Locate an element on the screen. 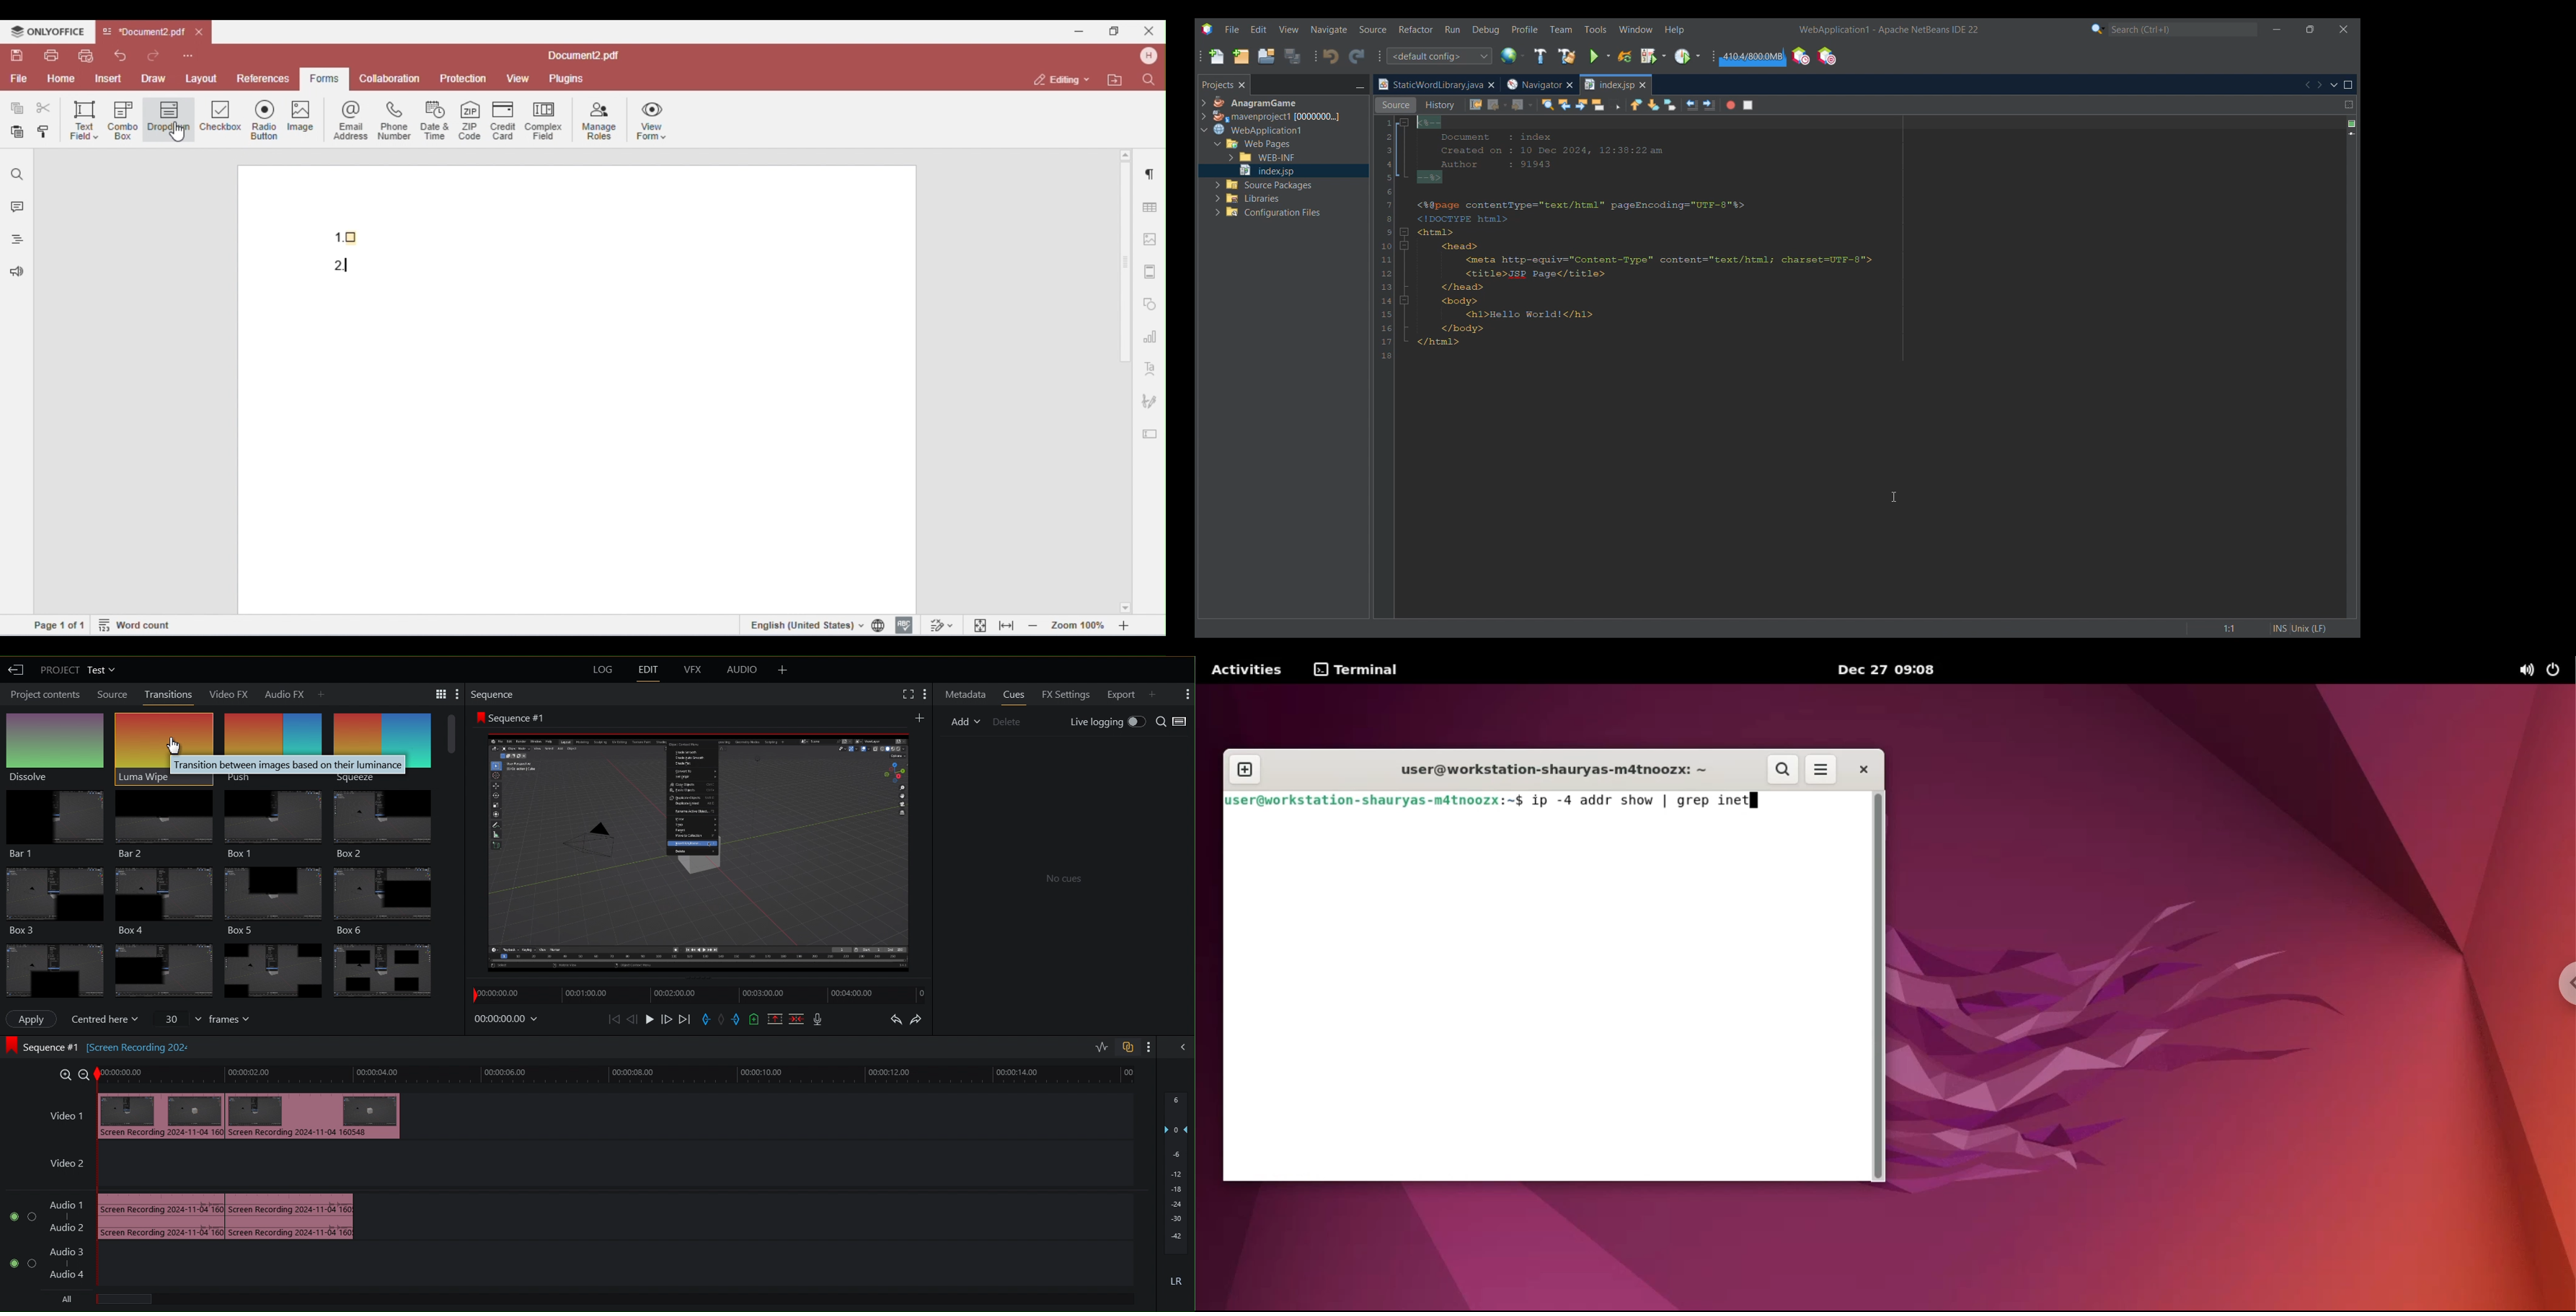 Image resolution: width=2576 pixels, height=1316 pixels. Box 1 is located at coordinates (273, 819).